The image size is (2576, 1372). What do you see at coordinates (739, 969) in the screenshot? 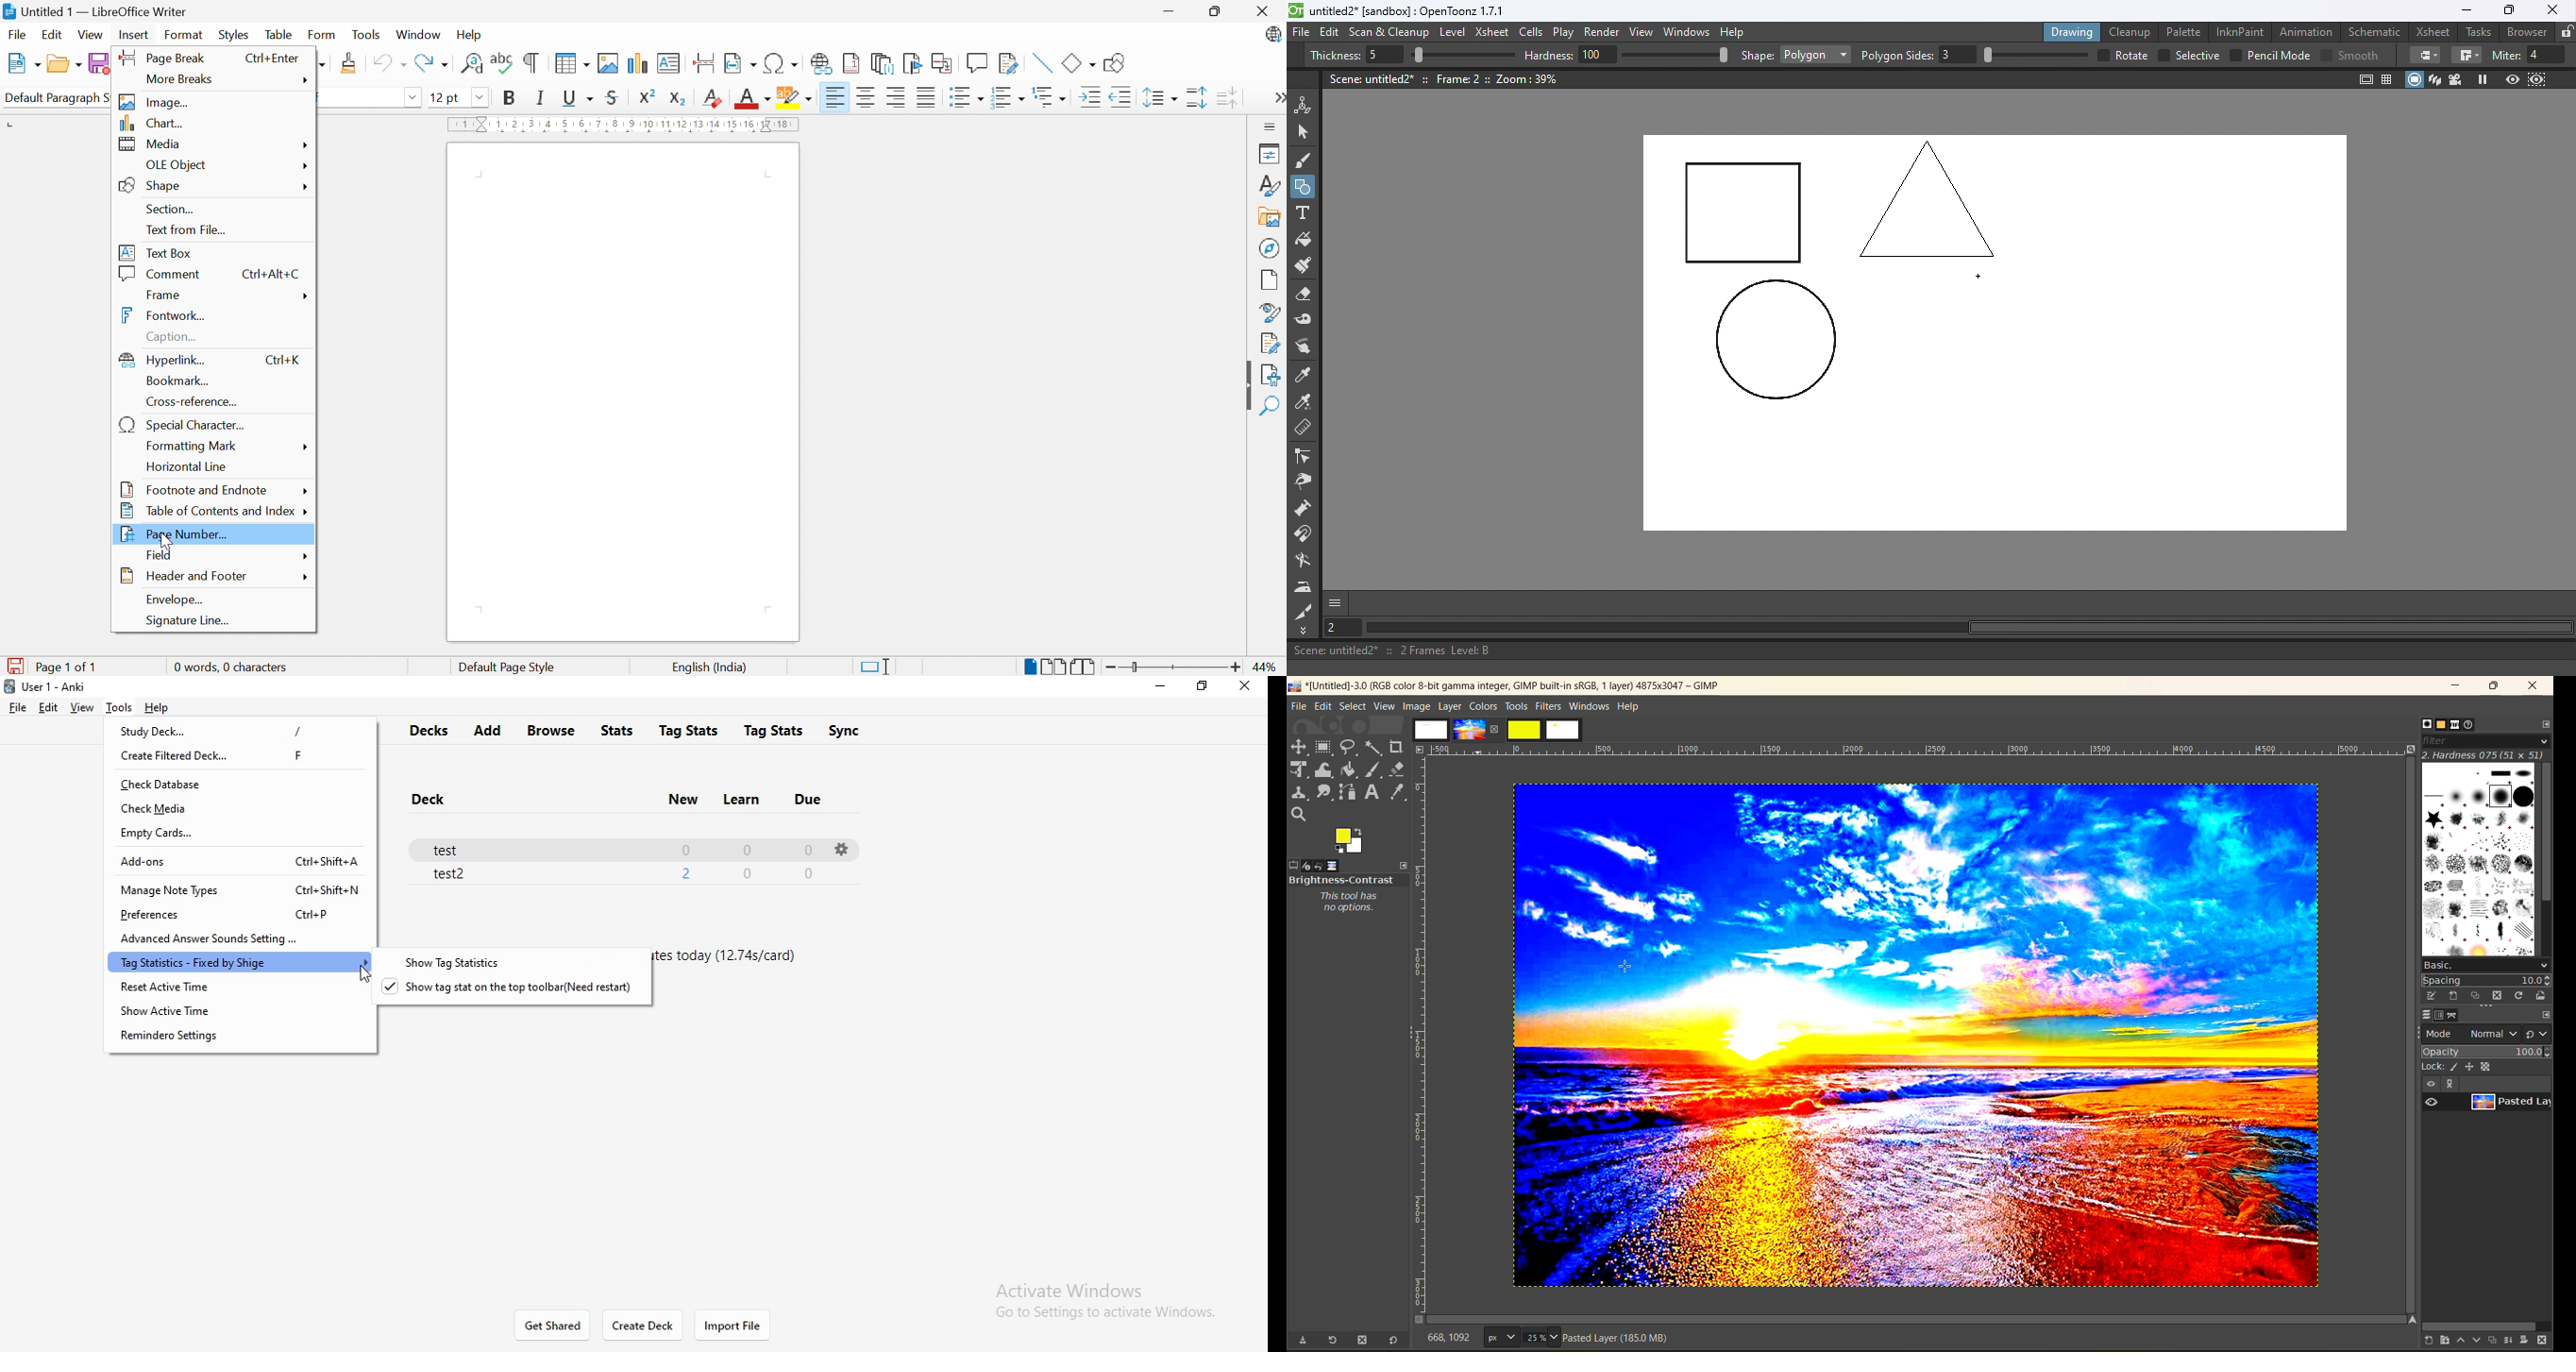
I see `text1` at bounding box center [739, 969].